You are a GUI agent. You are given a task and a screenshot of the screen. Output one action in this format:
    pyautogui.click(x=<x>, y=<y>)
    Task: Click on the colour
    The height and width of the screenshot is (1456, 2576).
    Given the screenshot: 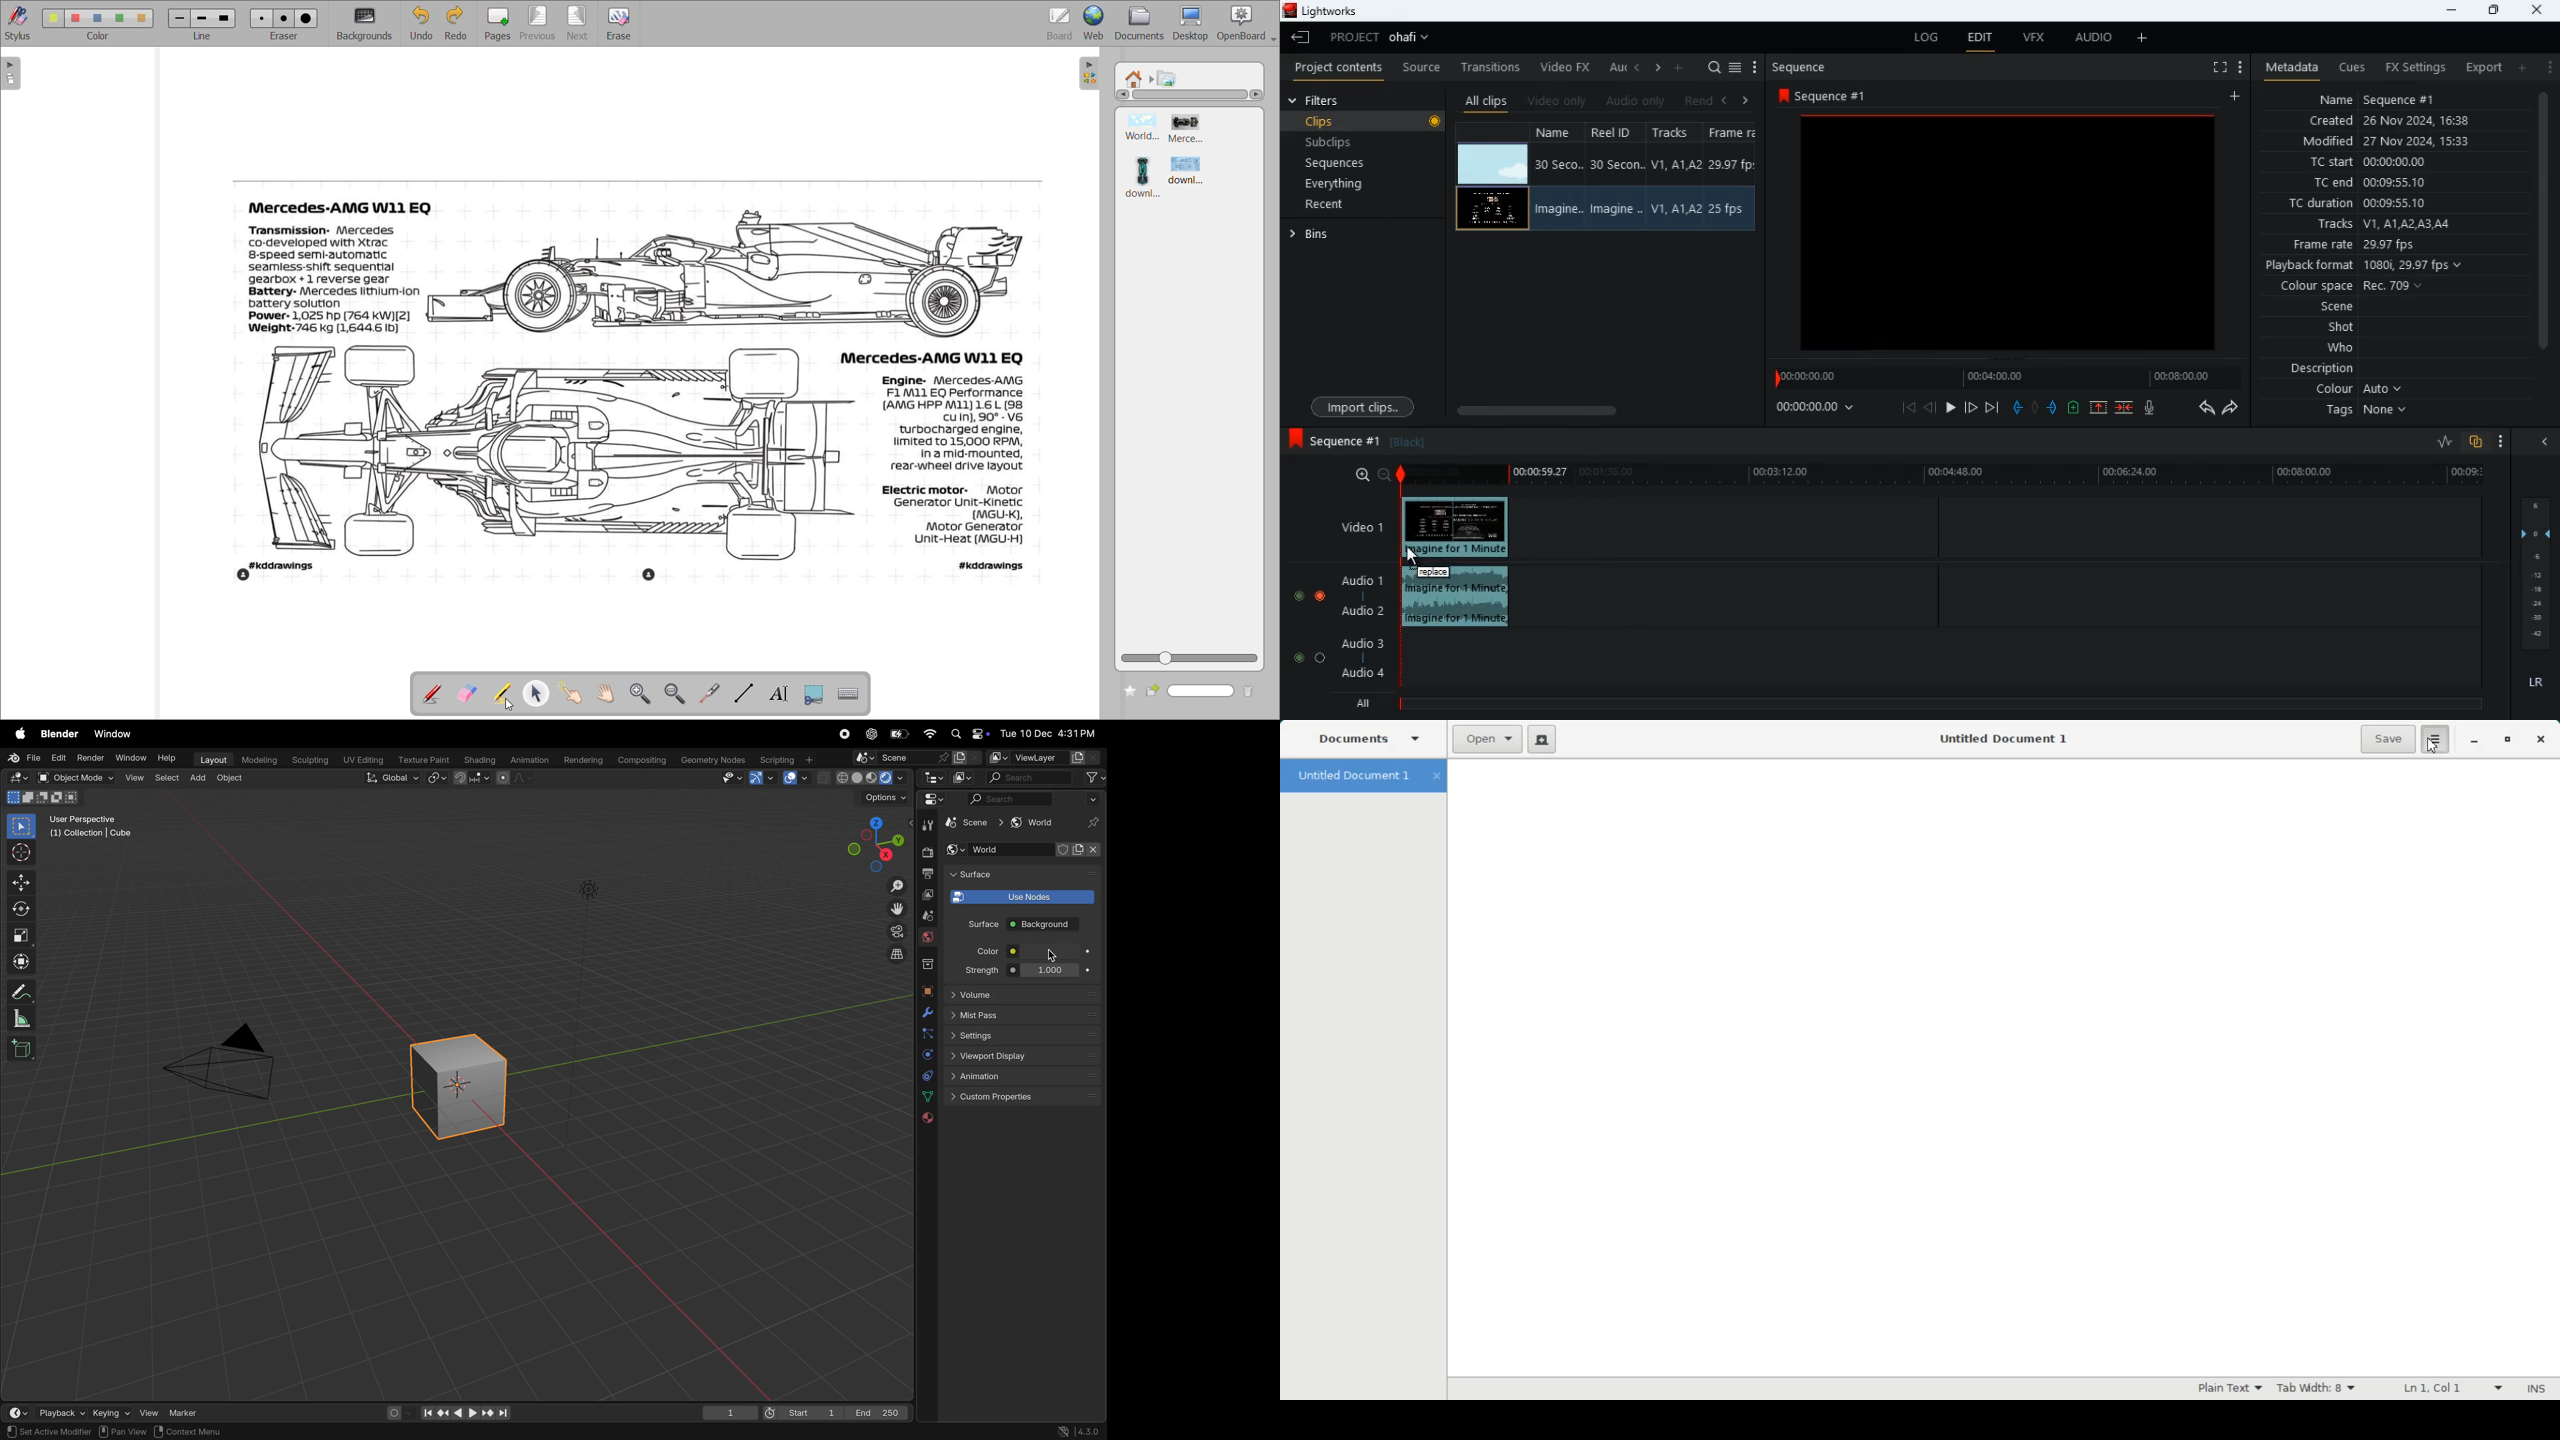 What is the action you would take?
    pyautogui.click(x=2356, y=391)
    